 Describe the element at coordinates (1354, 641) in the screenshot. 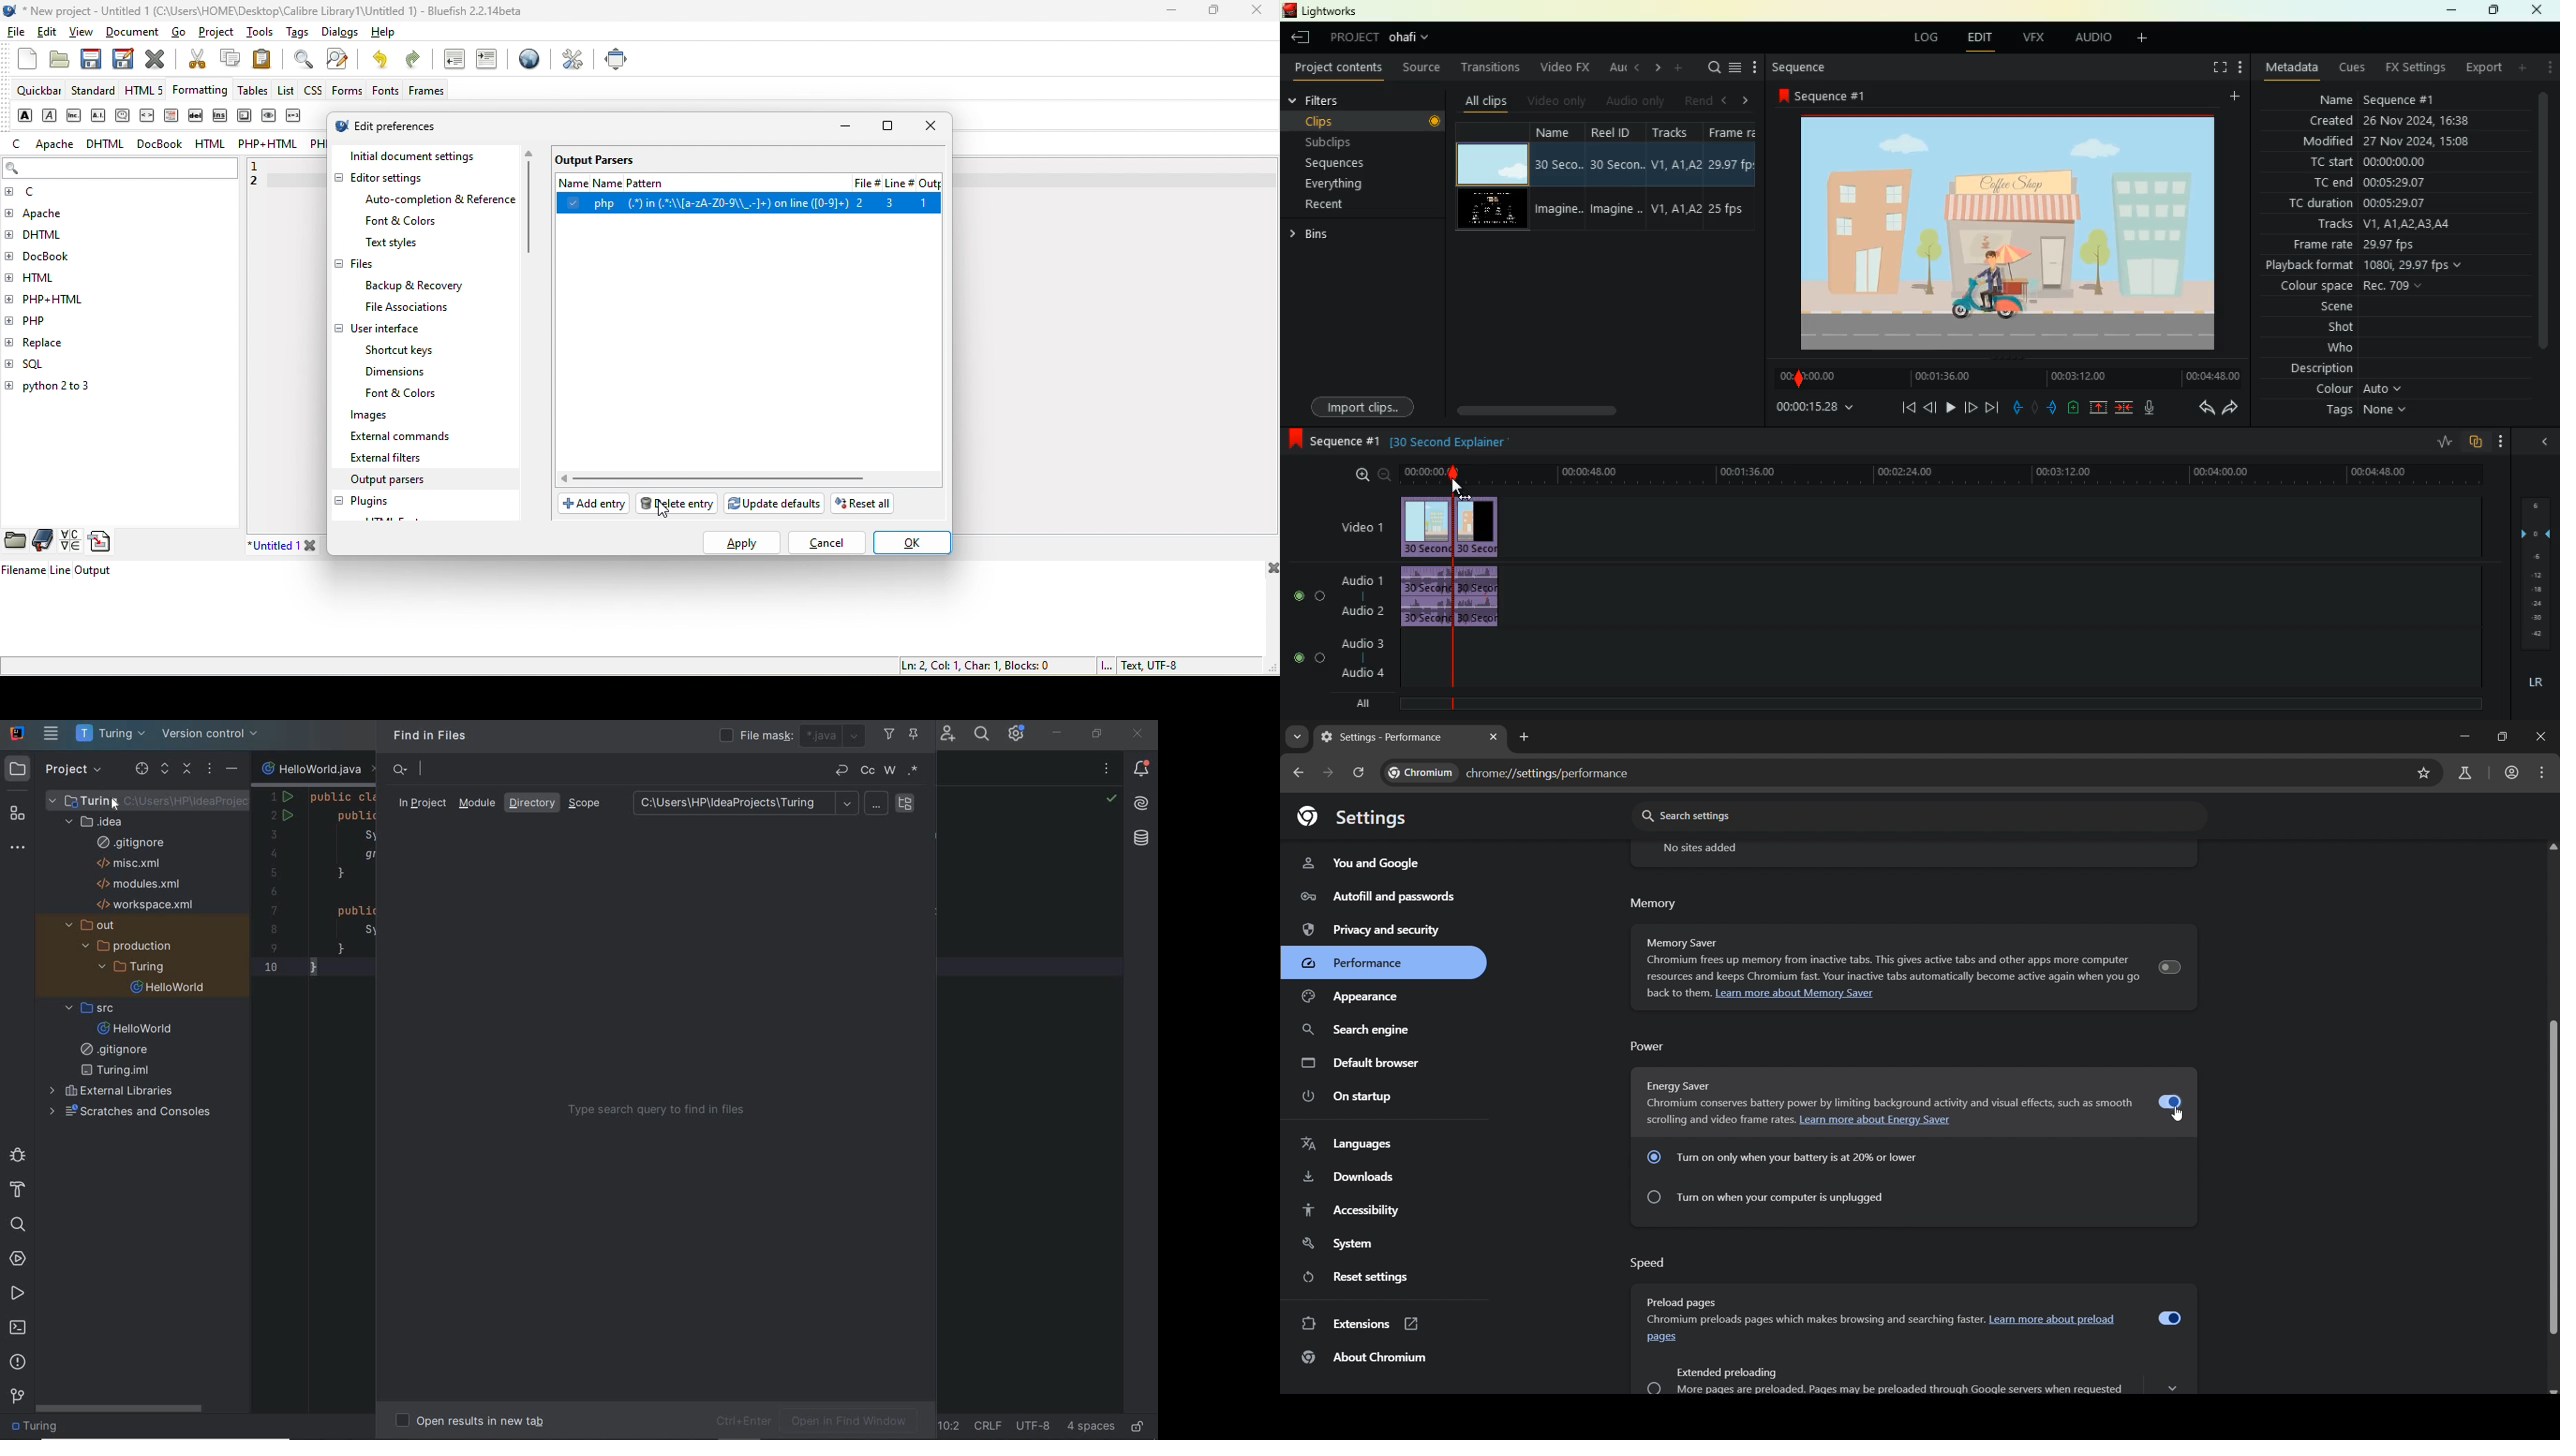

I see `audio 3` at that location.